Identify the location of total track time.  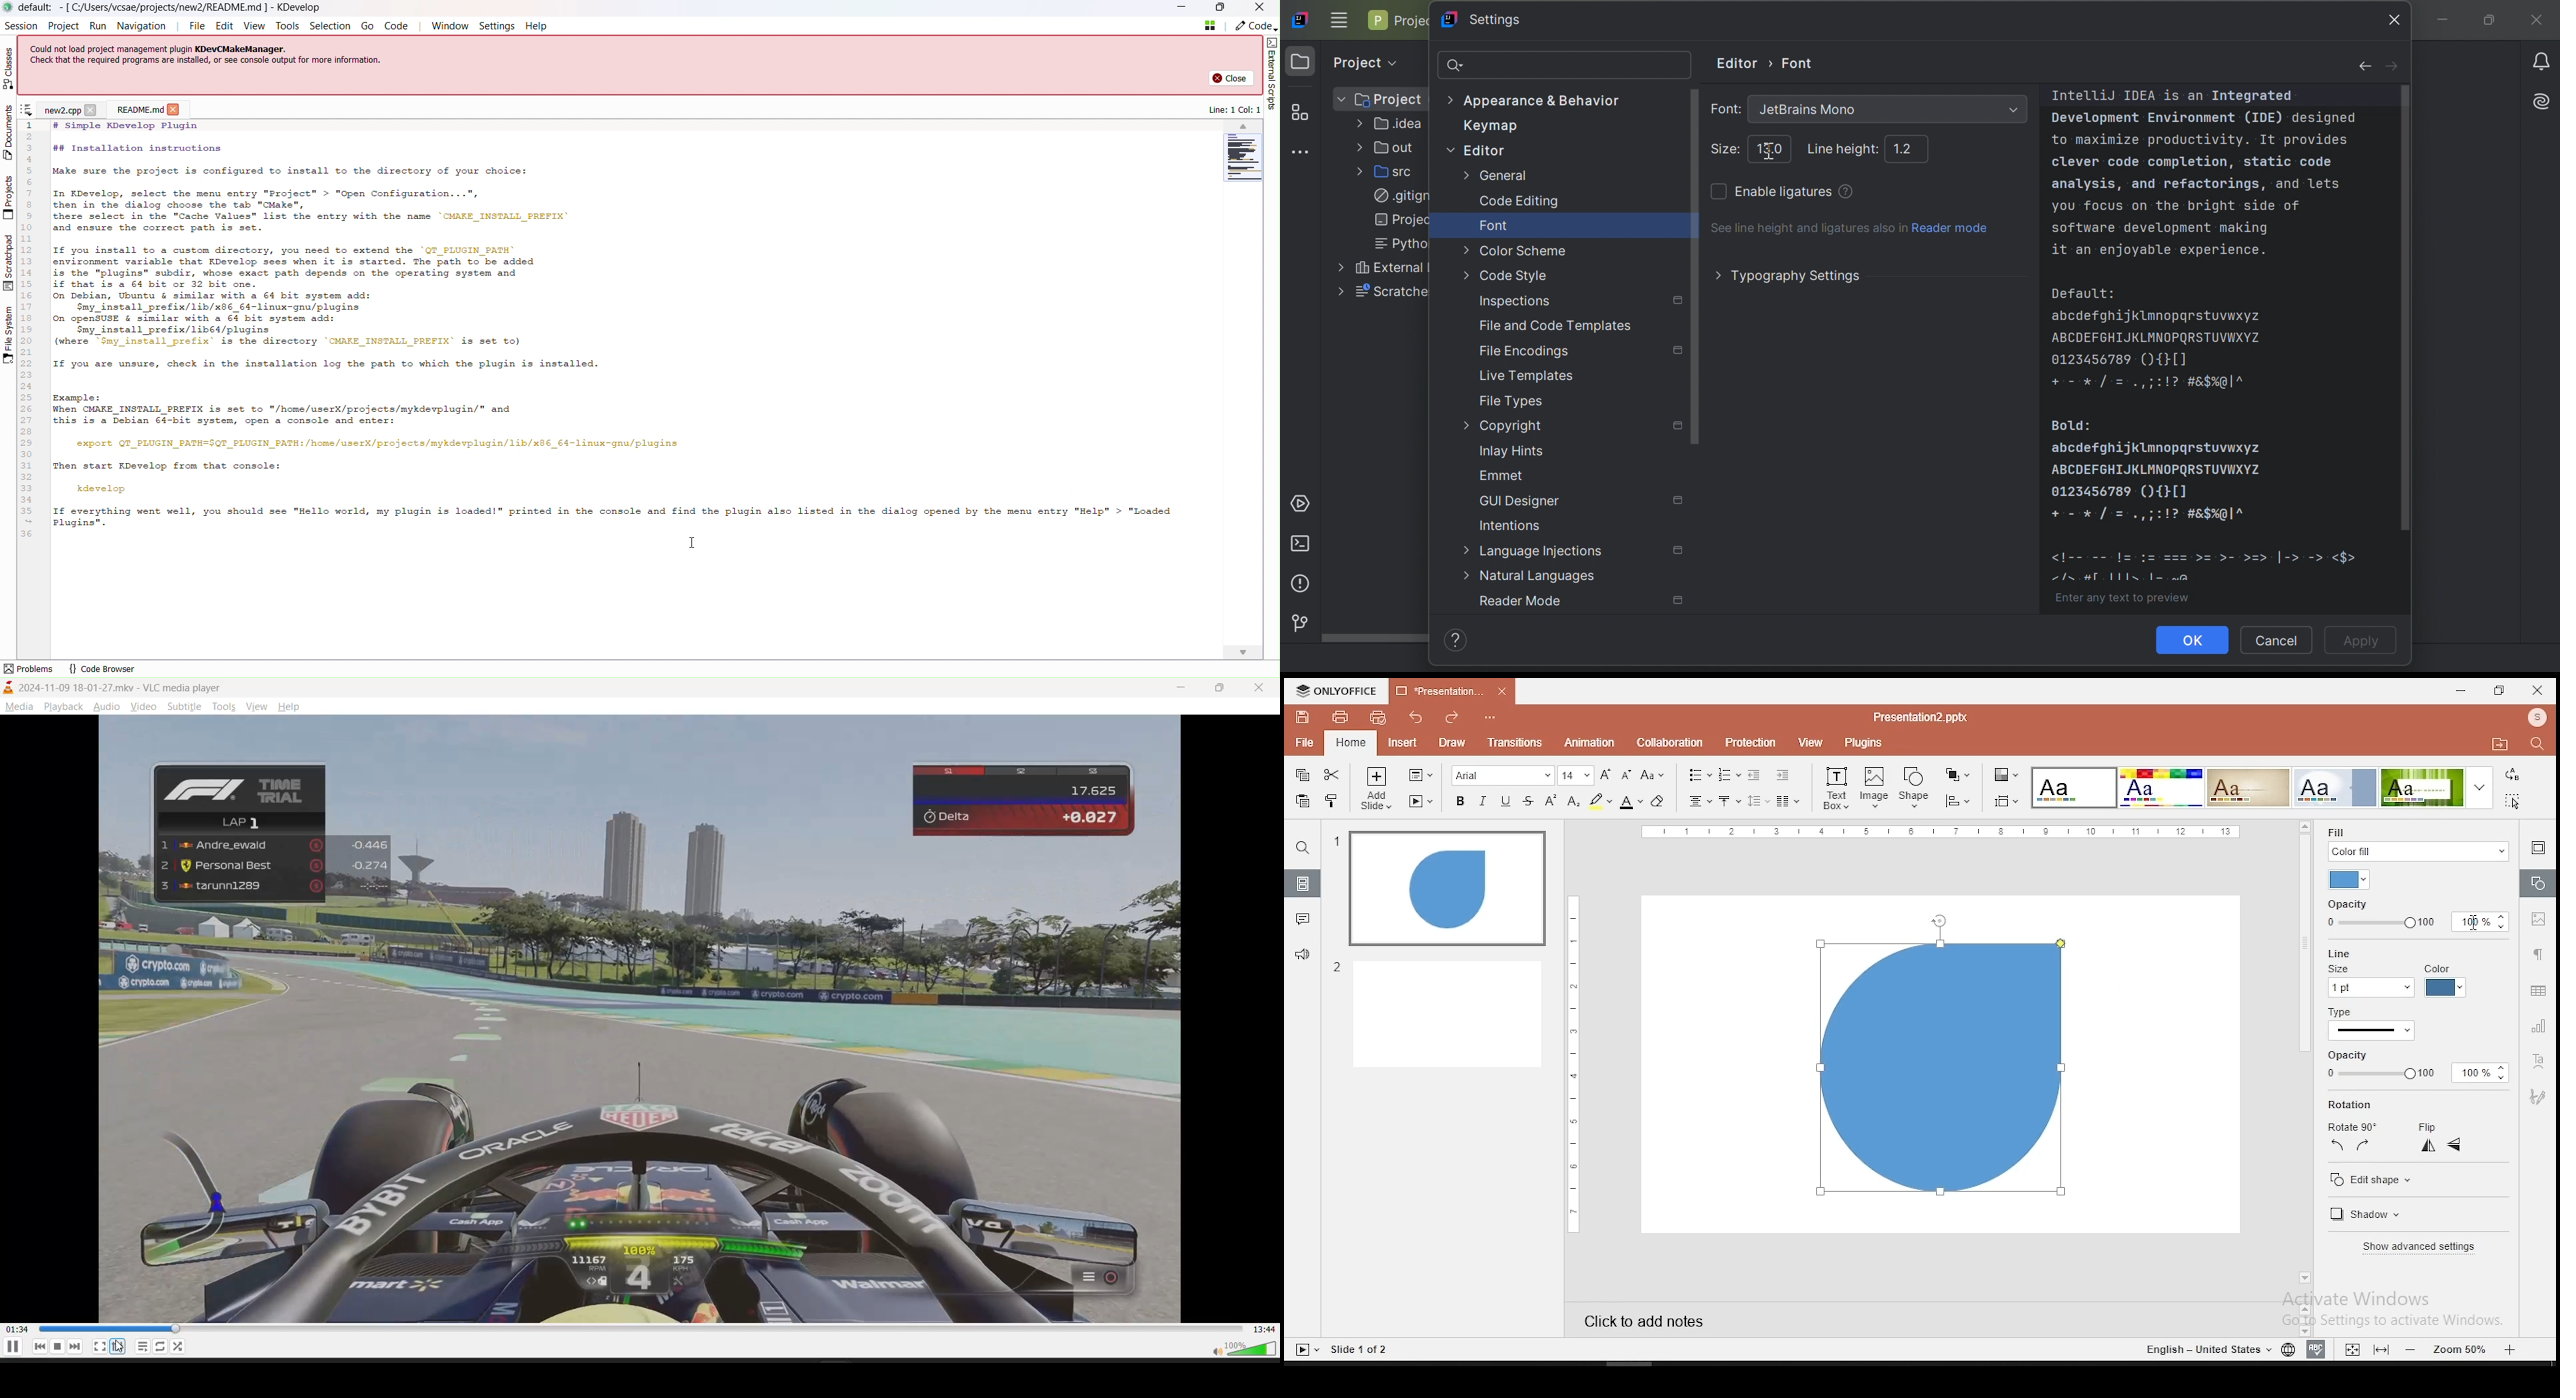
(1261, 1328).